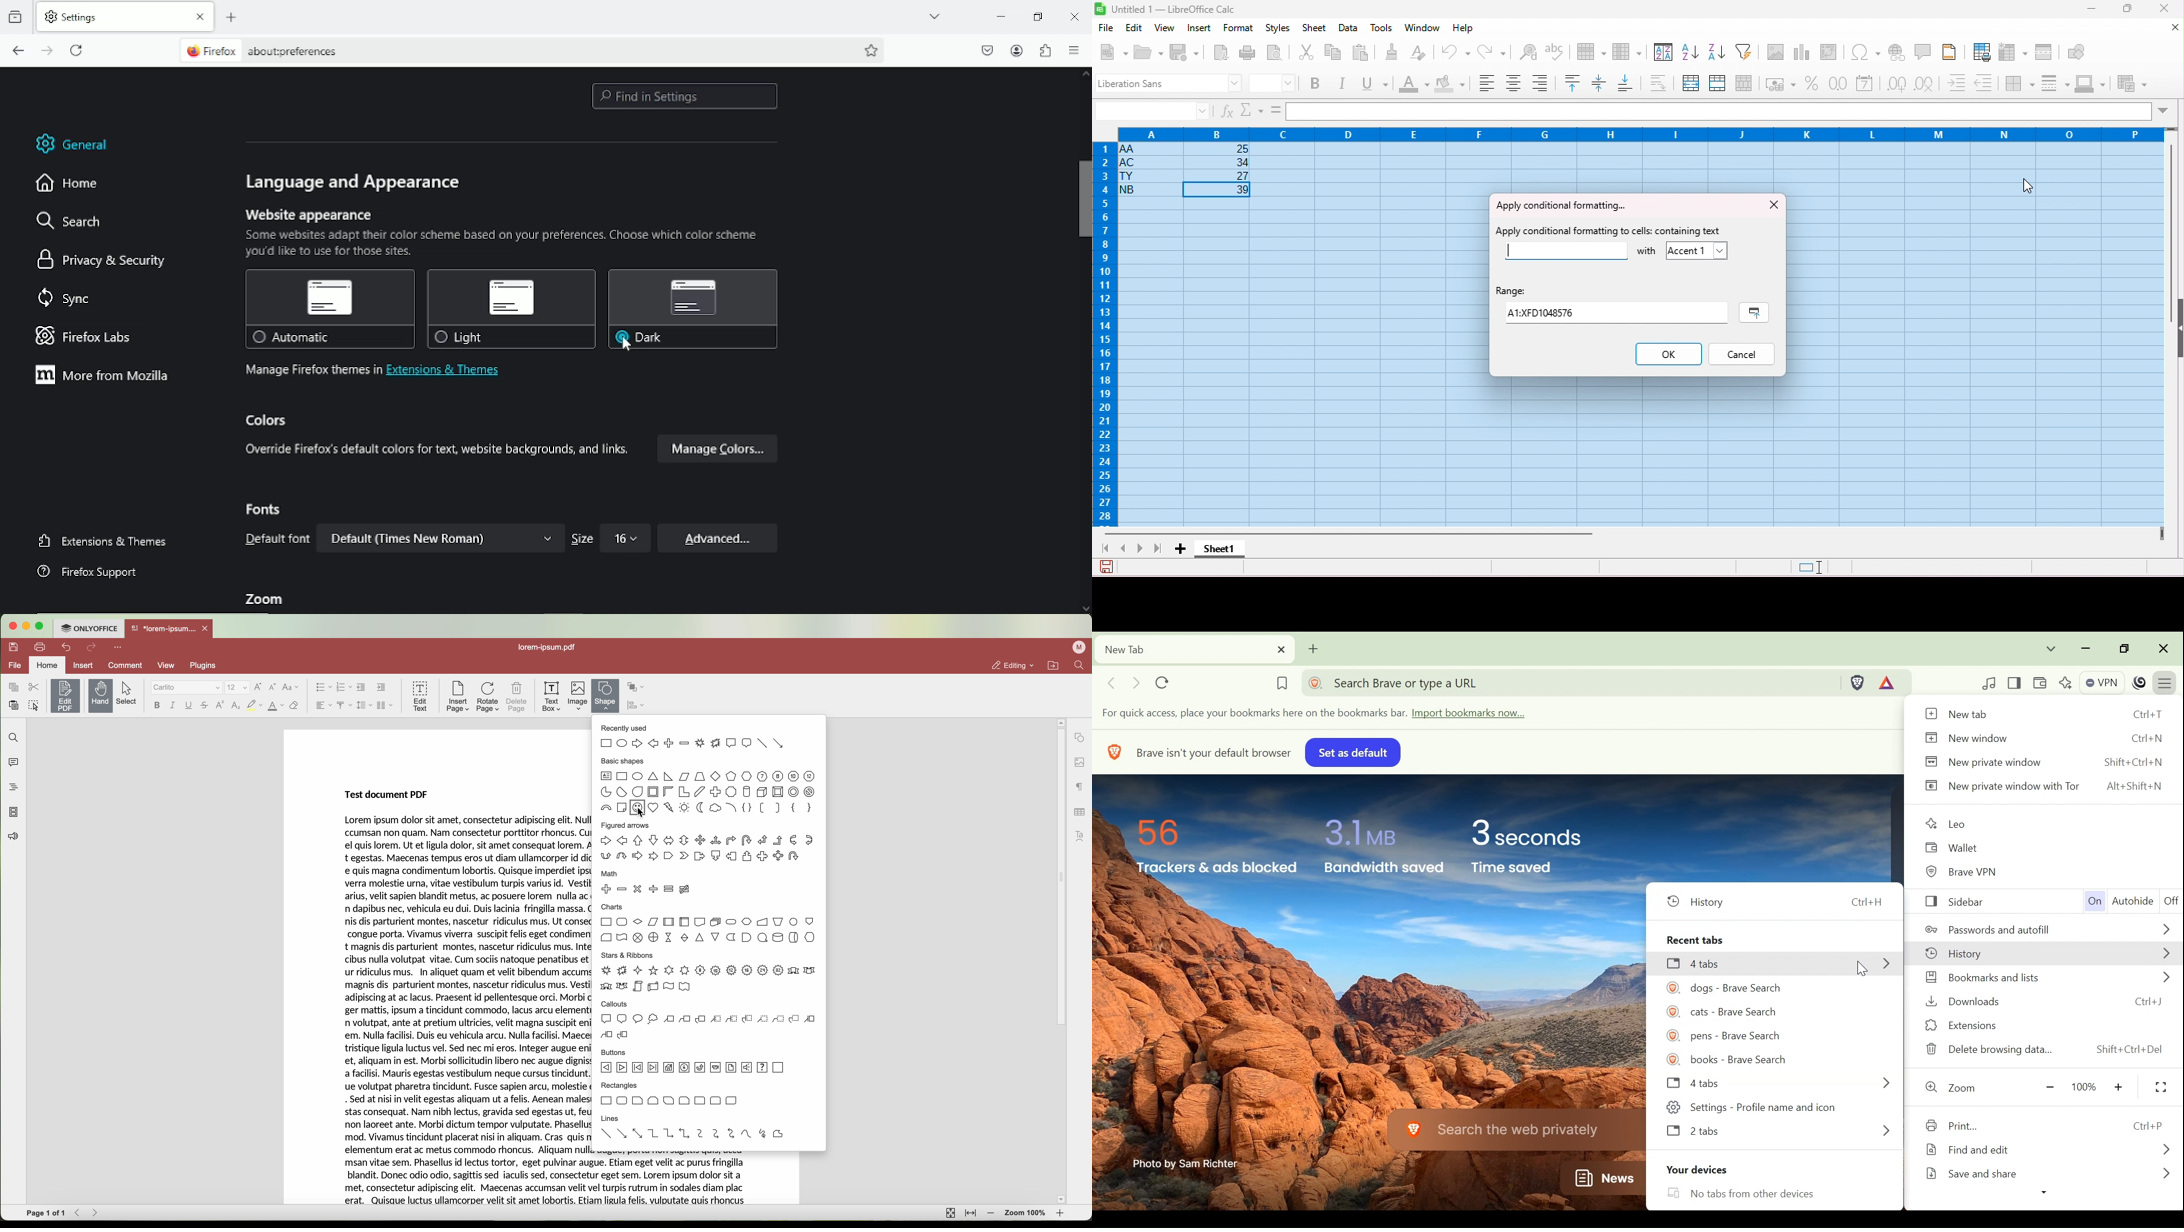 The image size is (2184, 1232). Describe the element at coordinates (437, 452) in the screenshot. I see `Override Firefox's default colors for text, website backgrounds, and links.` at that location.